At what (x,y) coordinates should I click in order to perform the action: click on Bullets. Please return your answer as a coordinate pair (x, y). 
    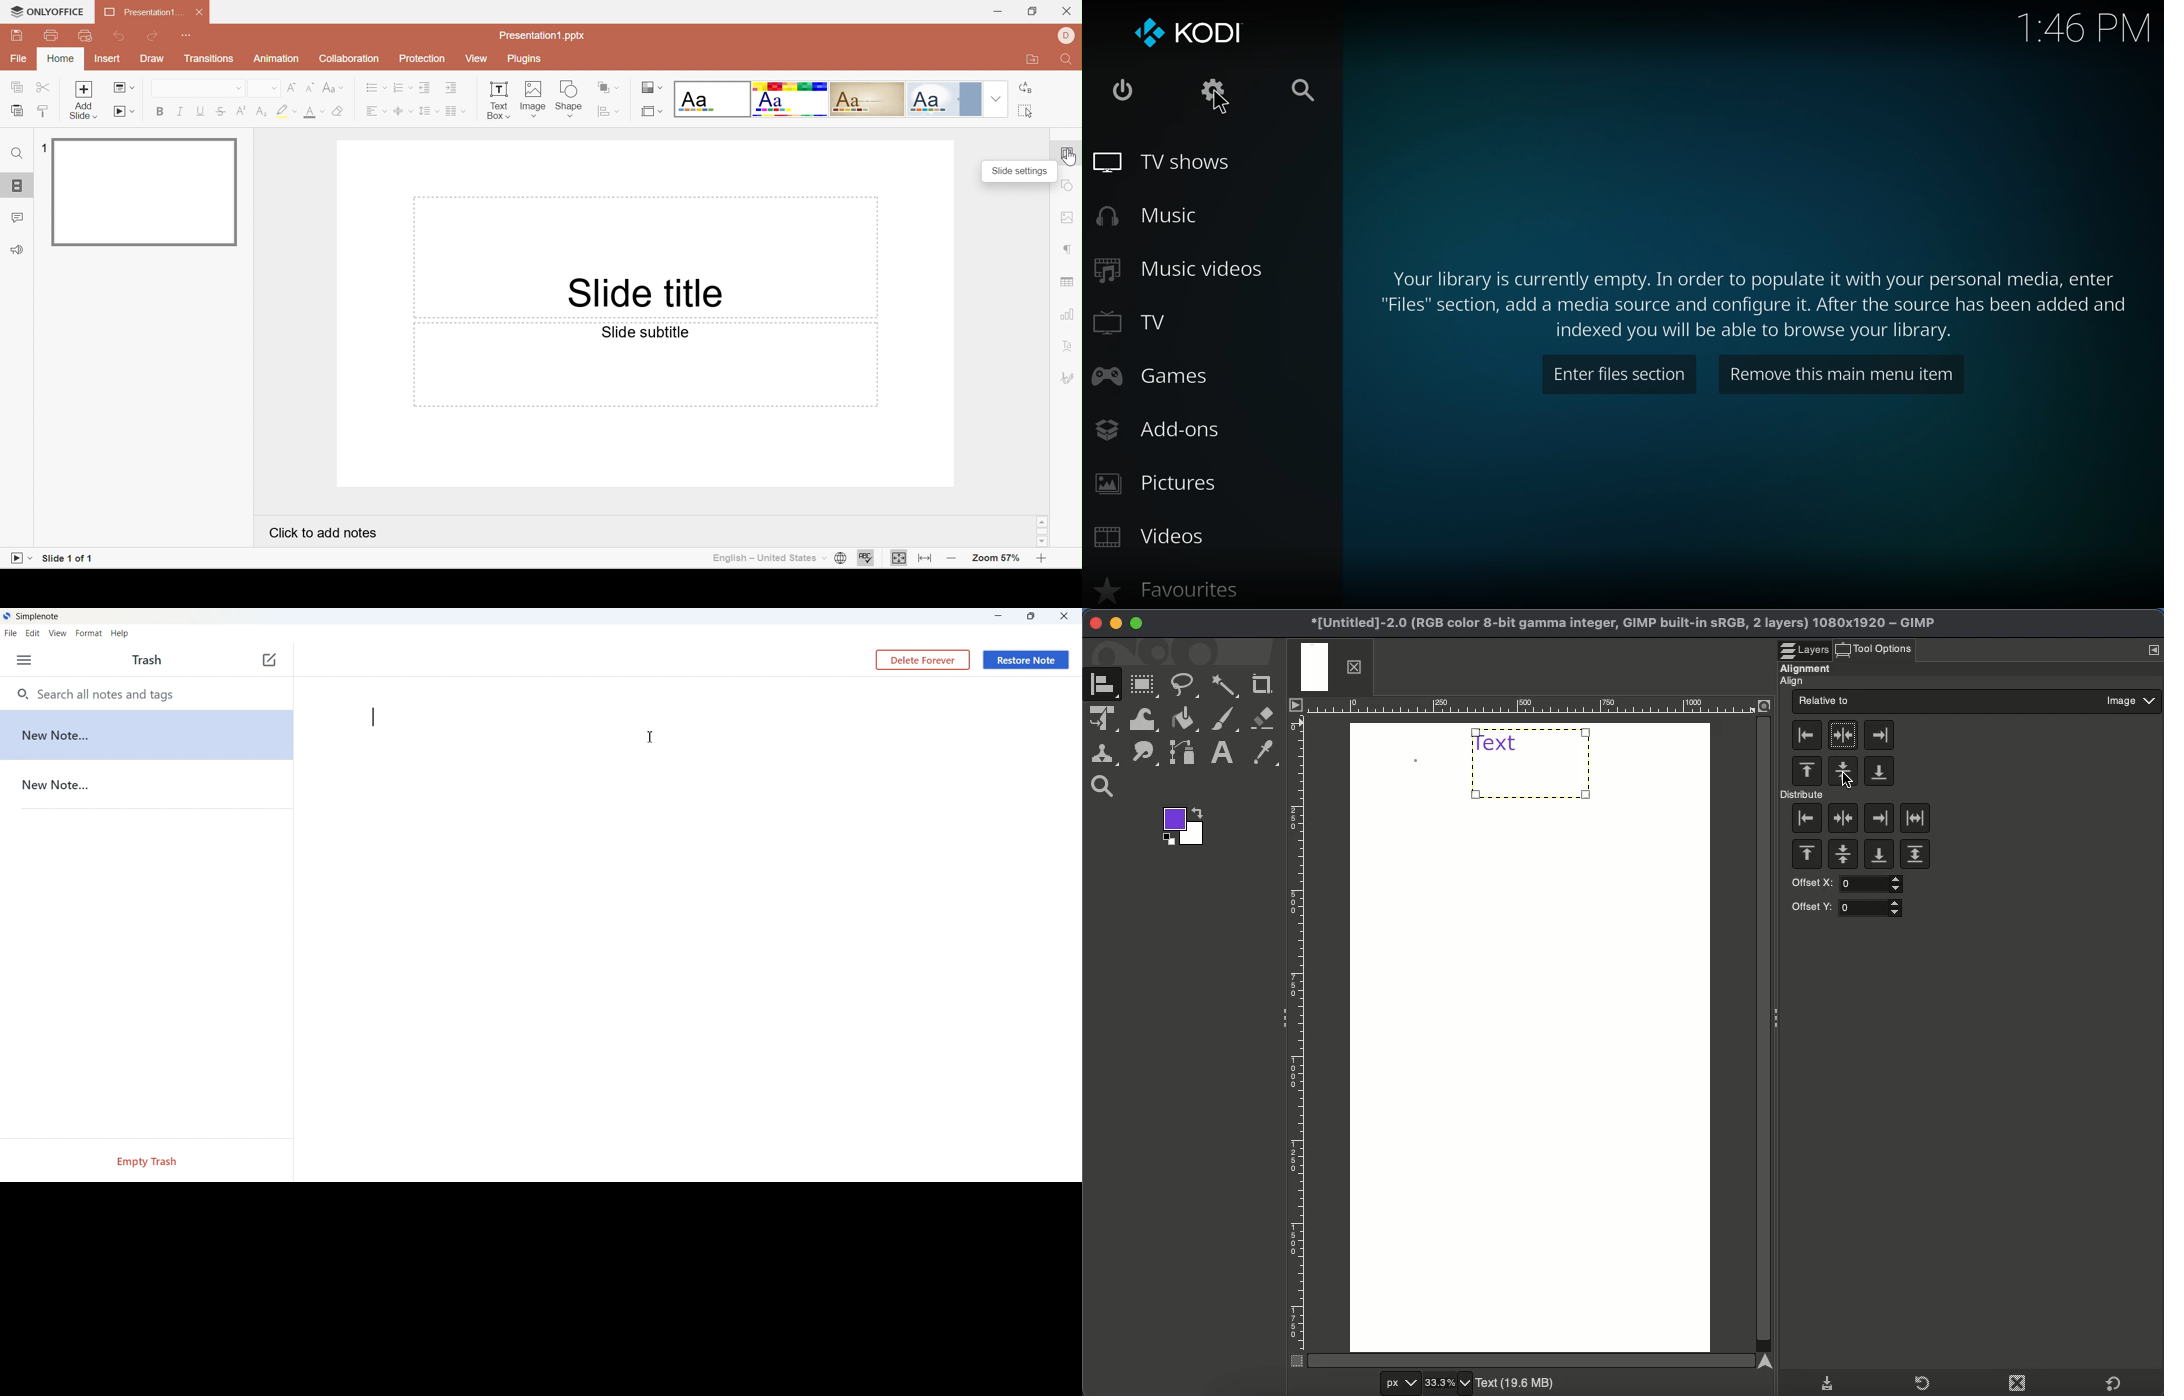
    Looking at the image, I should click on (376, 87).